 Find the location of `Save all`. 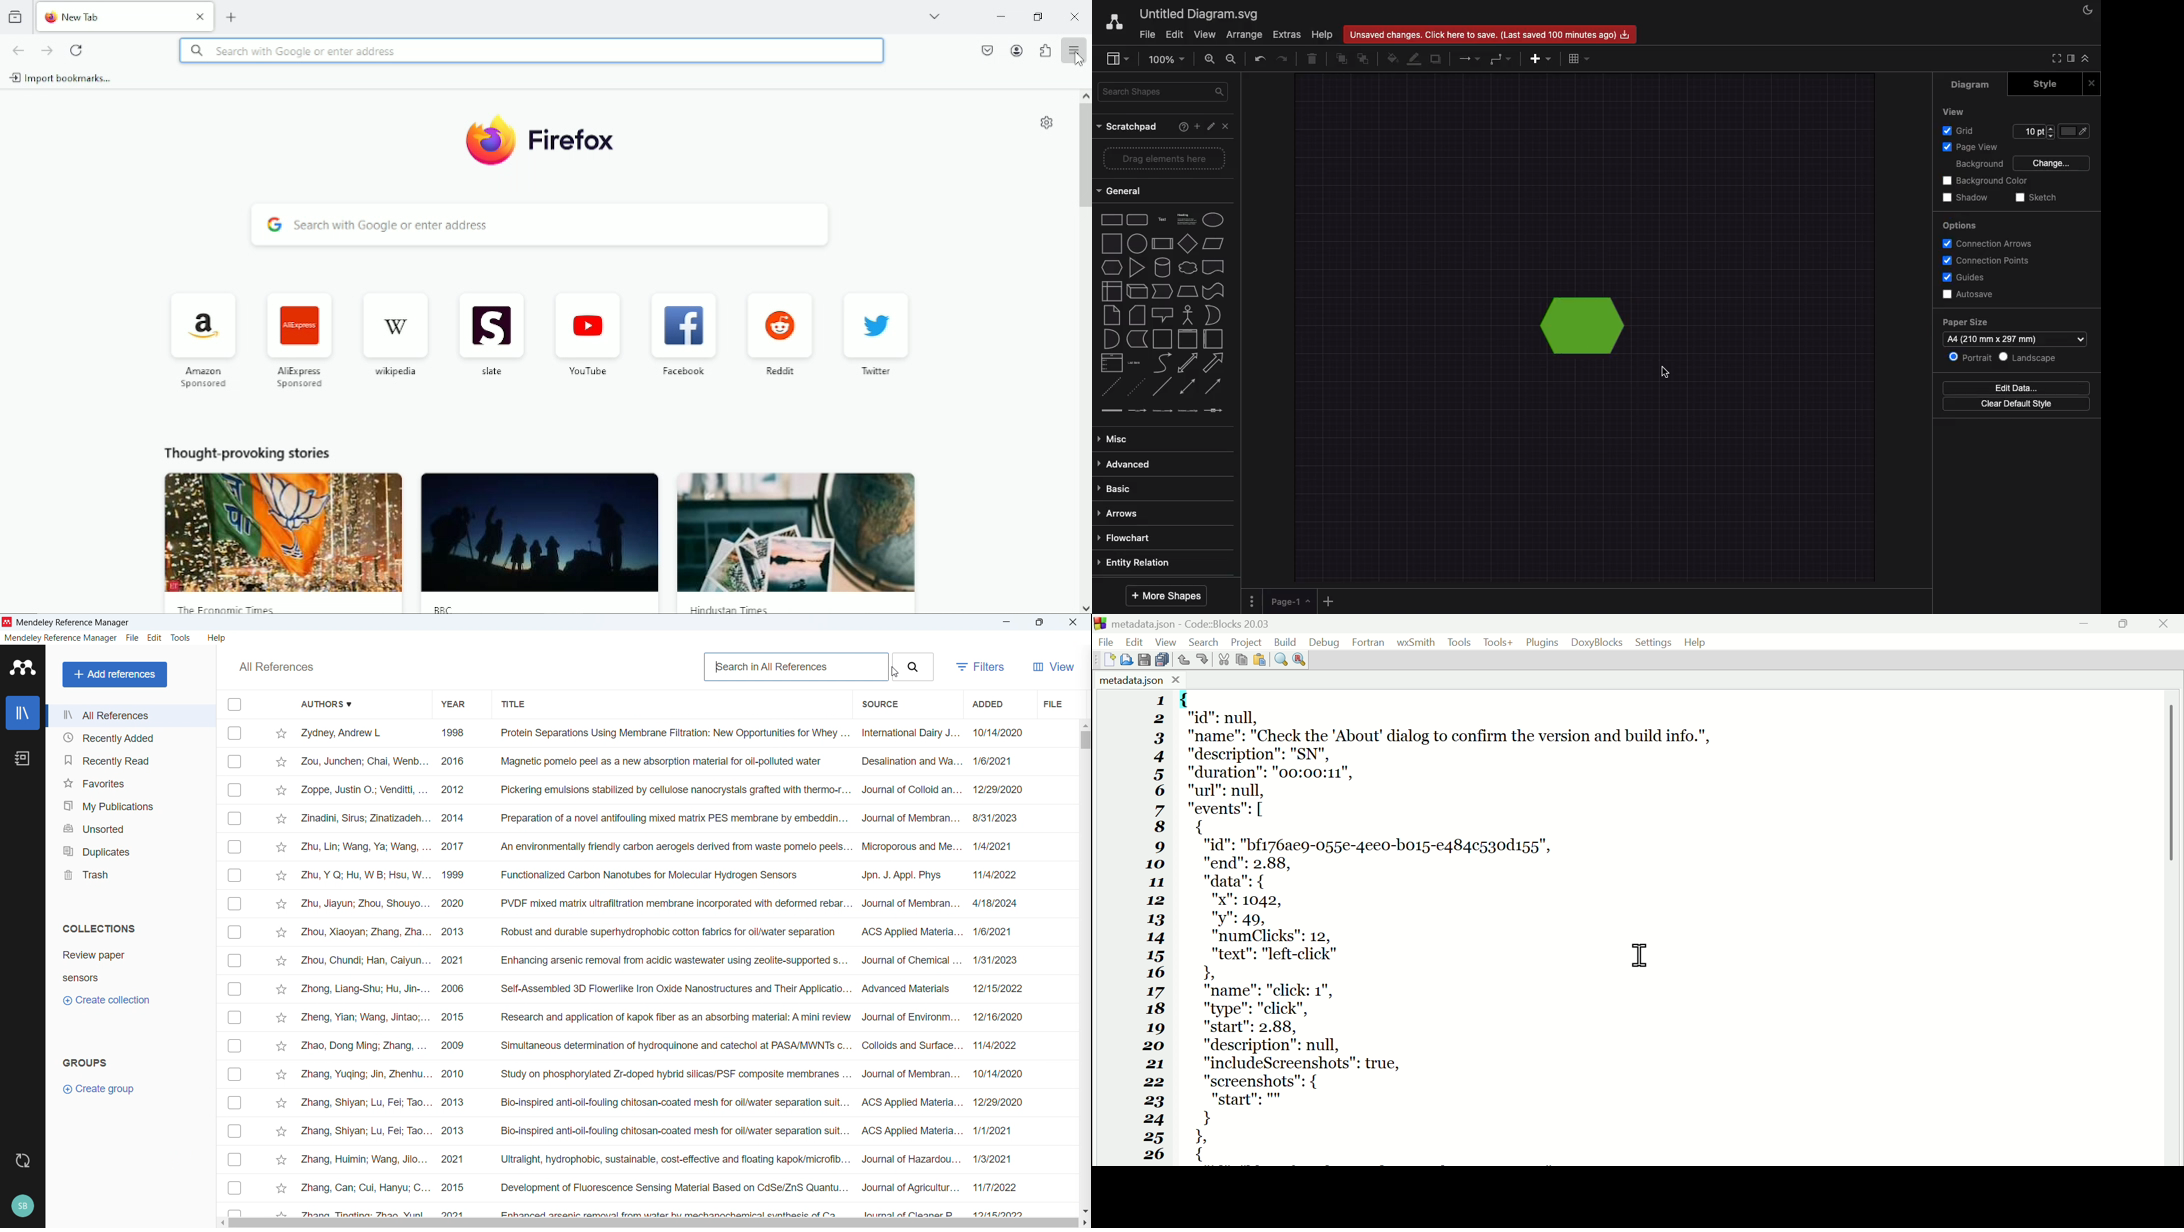

Save all is located at coordinates (1163, 660).